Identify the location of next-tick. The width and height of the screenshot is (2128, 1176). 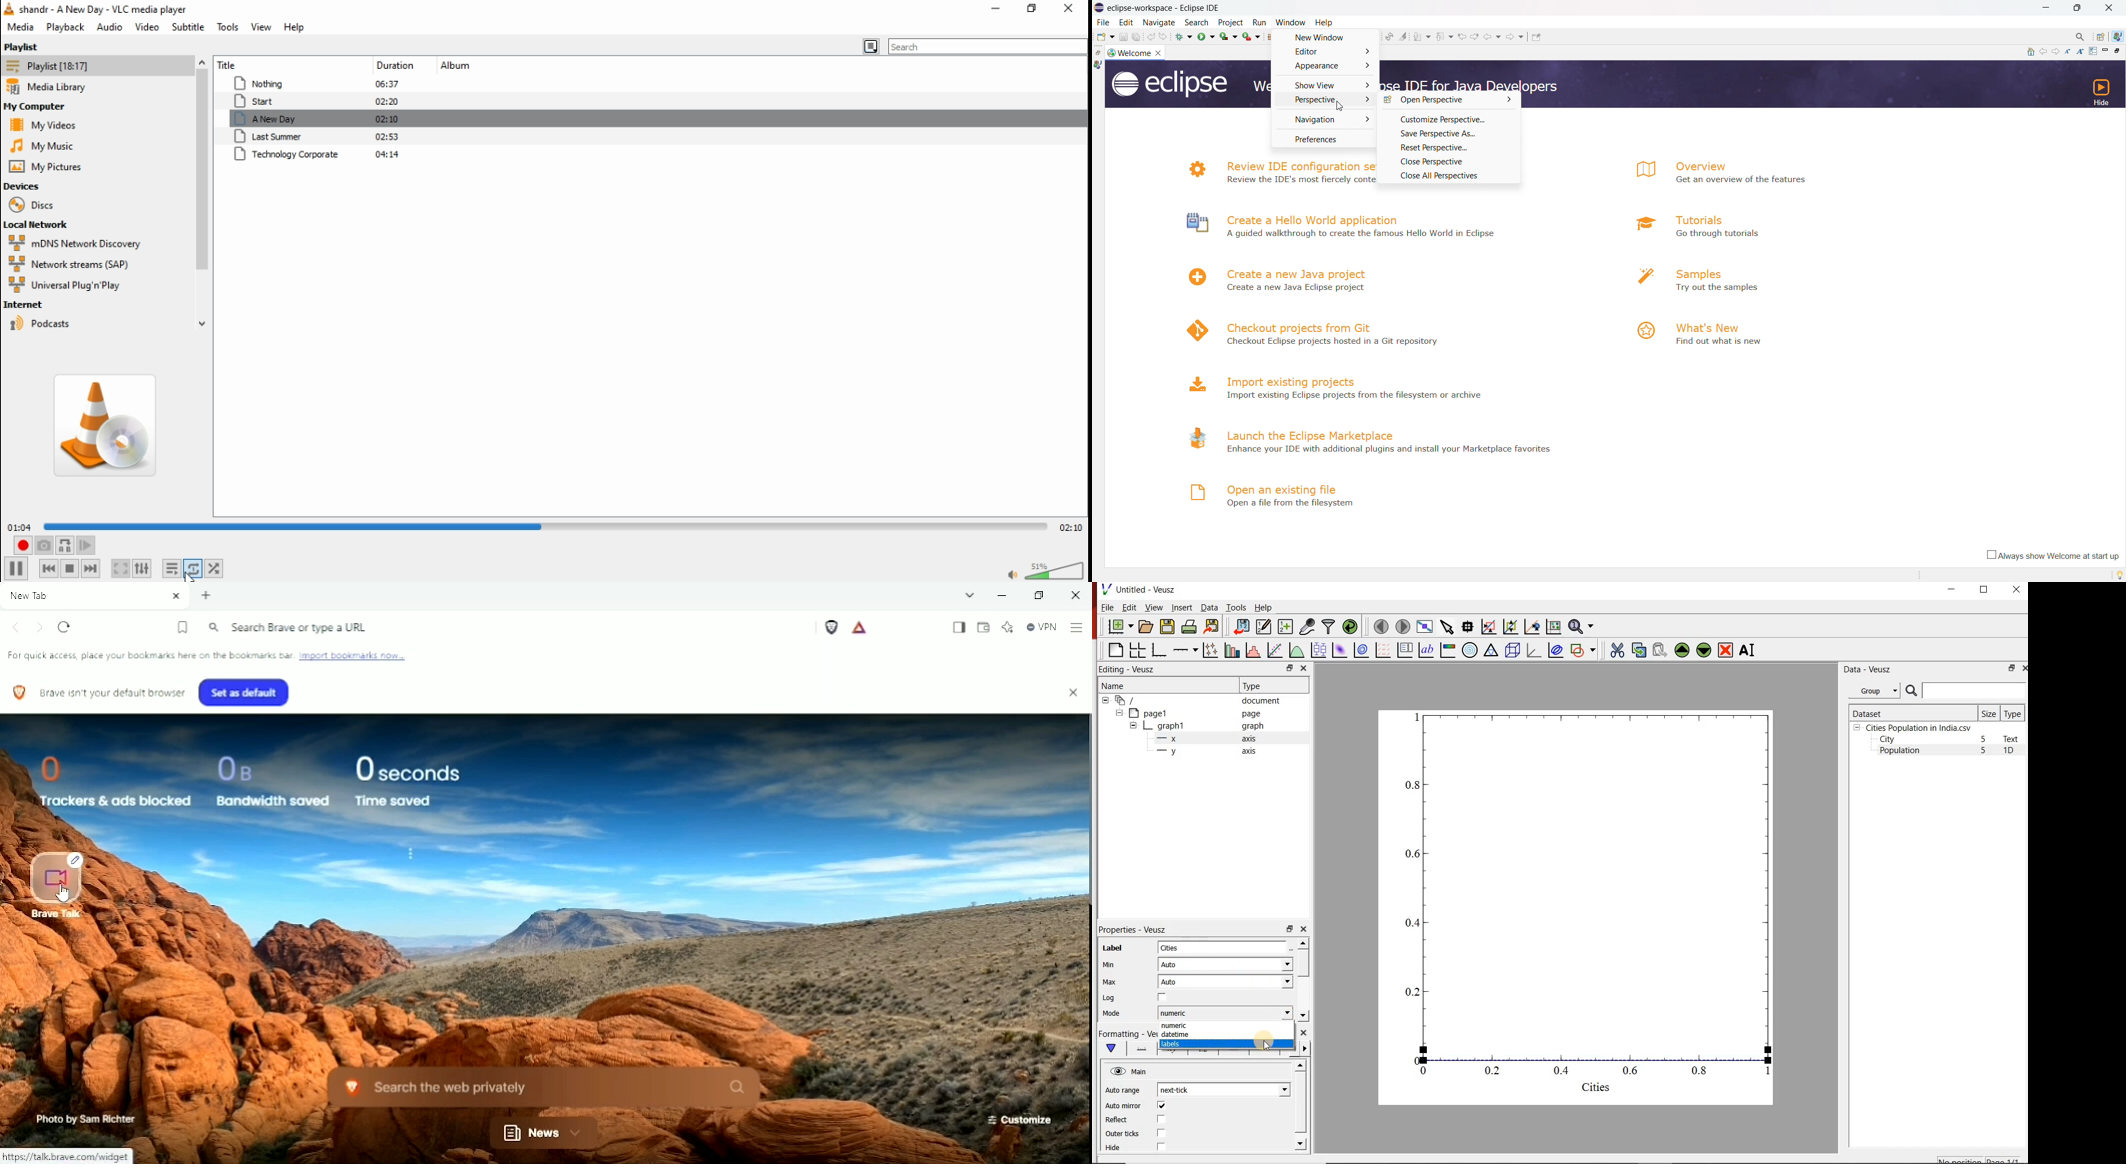
(1223, 1090).